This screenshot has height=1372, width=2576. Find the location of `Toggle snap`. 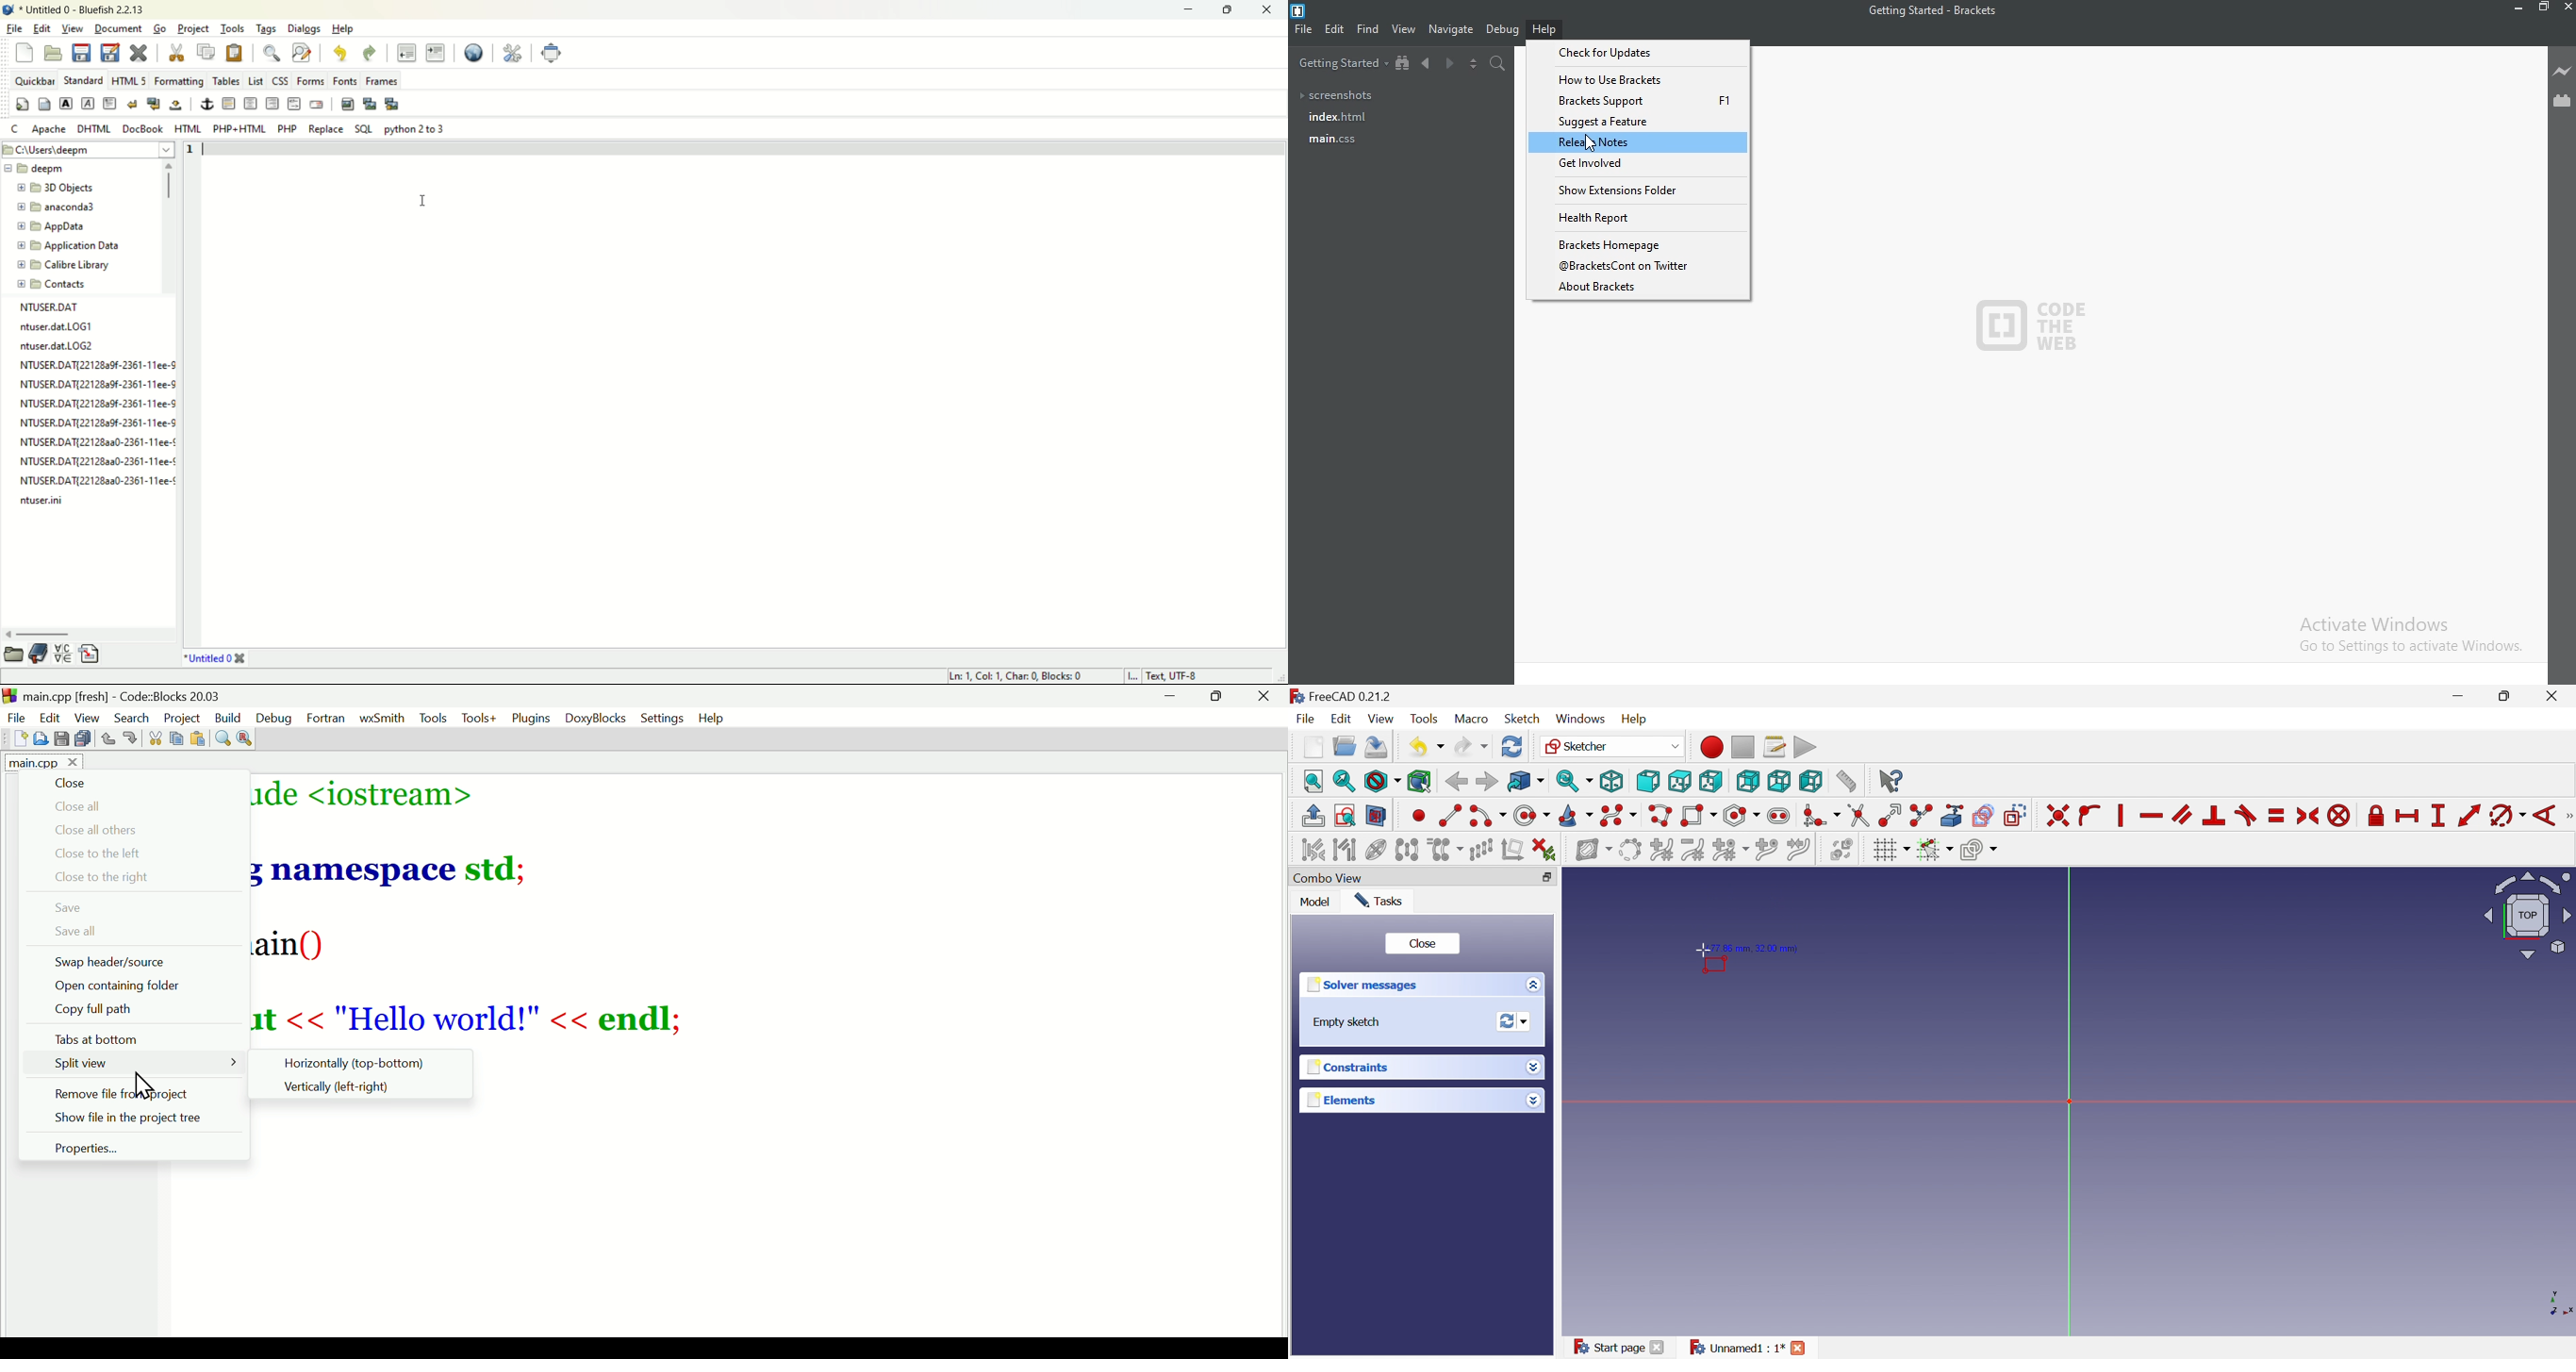

Toggle snap is located at coordinates (1933, 850).